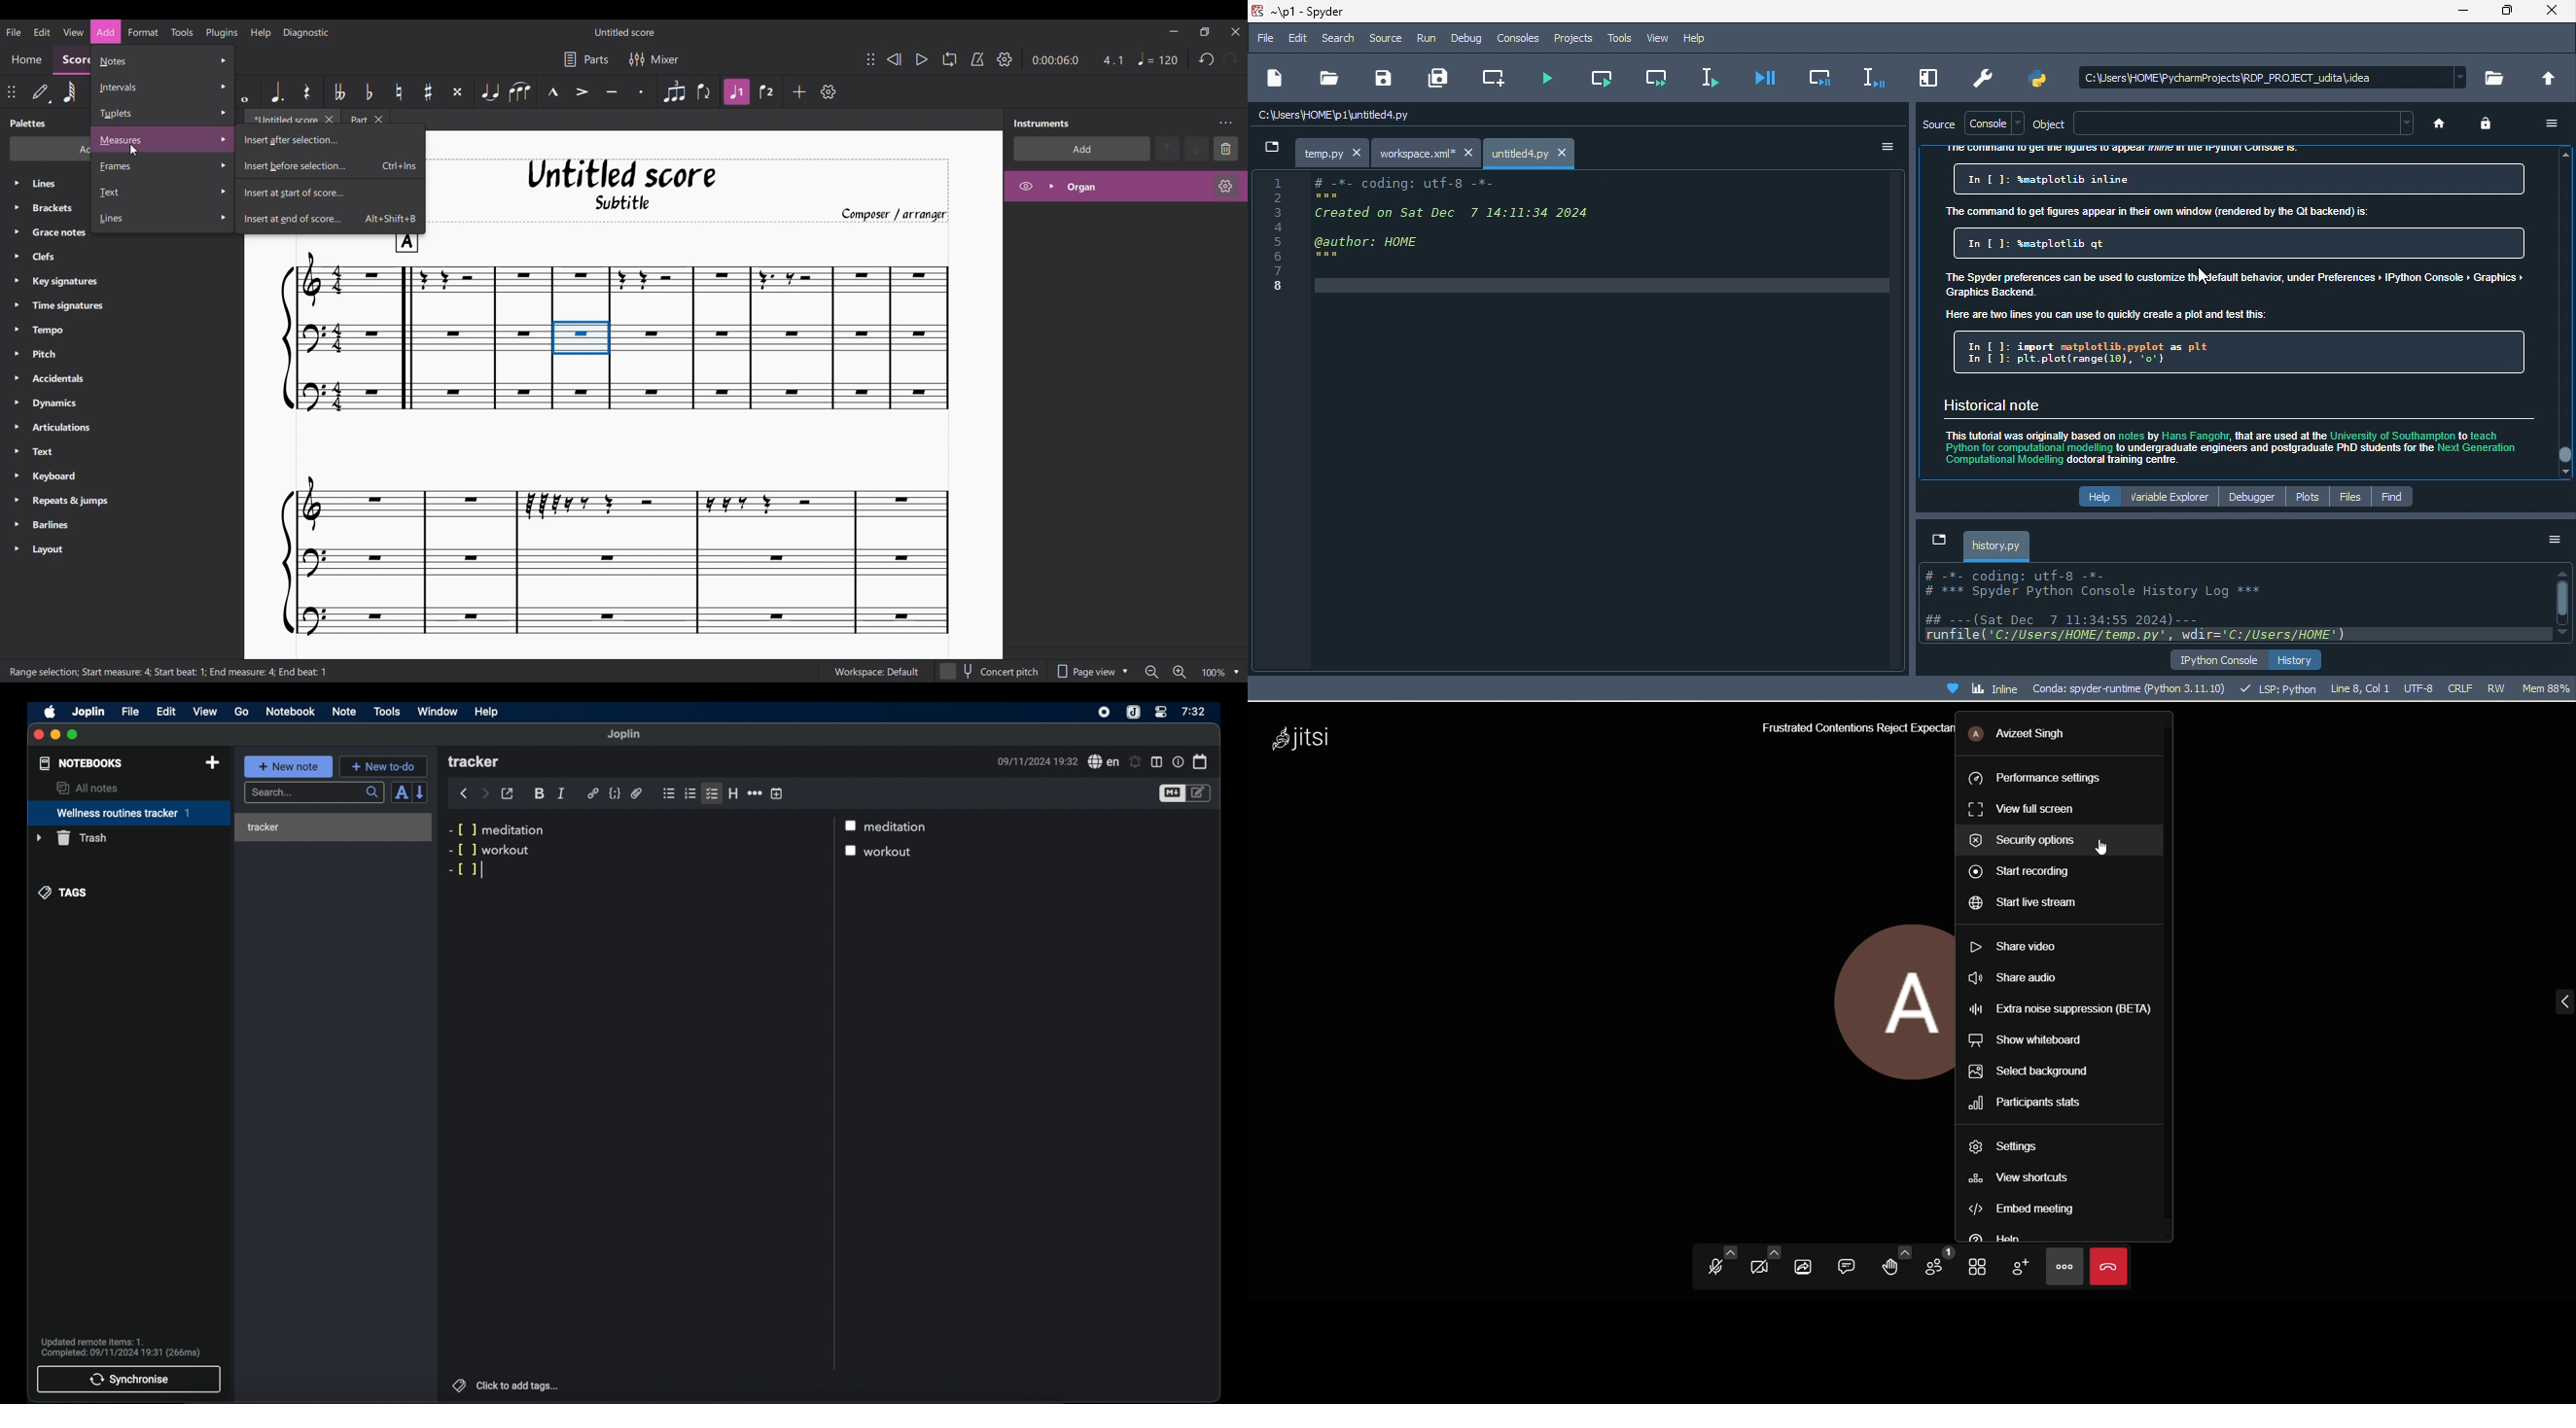  What do you see at coordinates (675, 92) in the screenshot?
I see `Tuplet` at bounding box center [675, 92].